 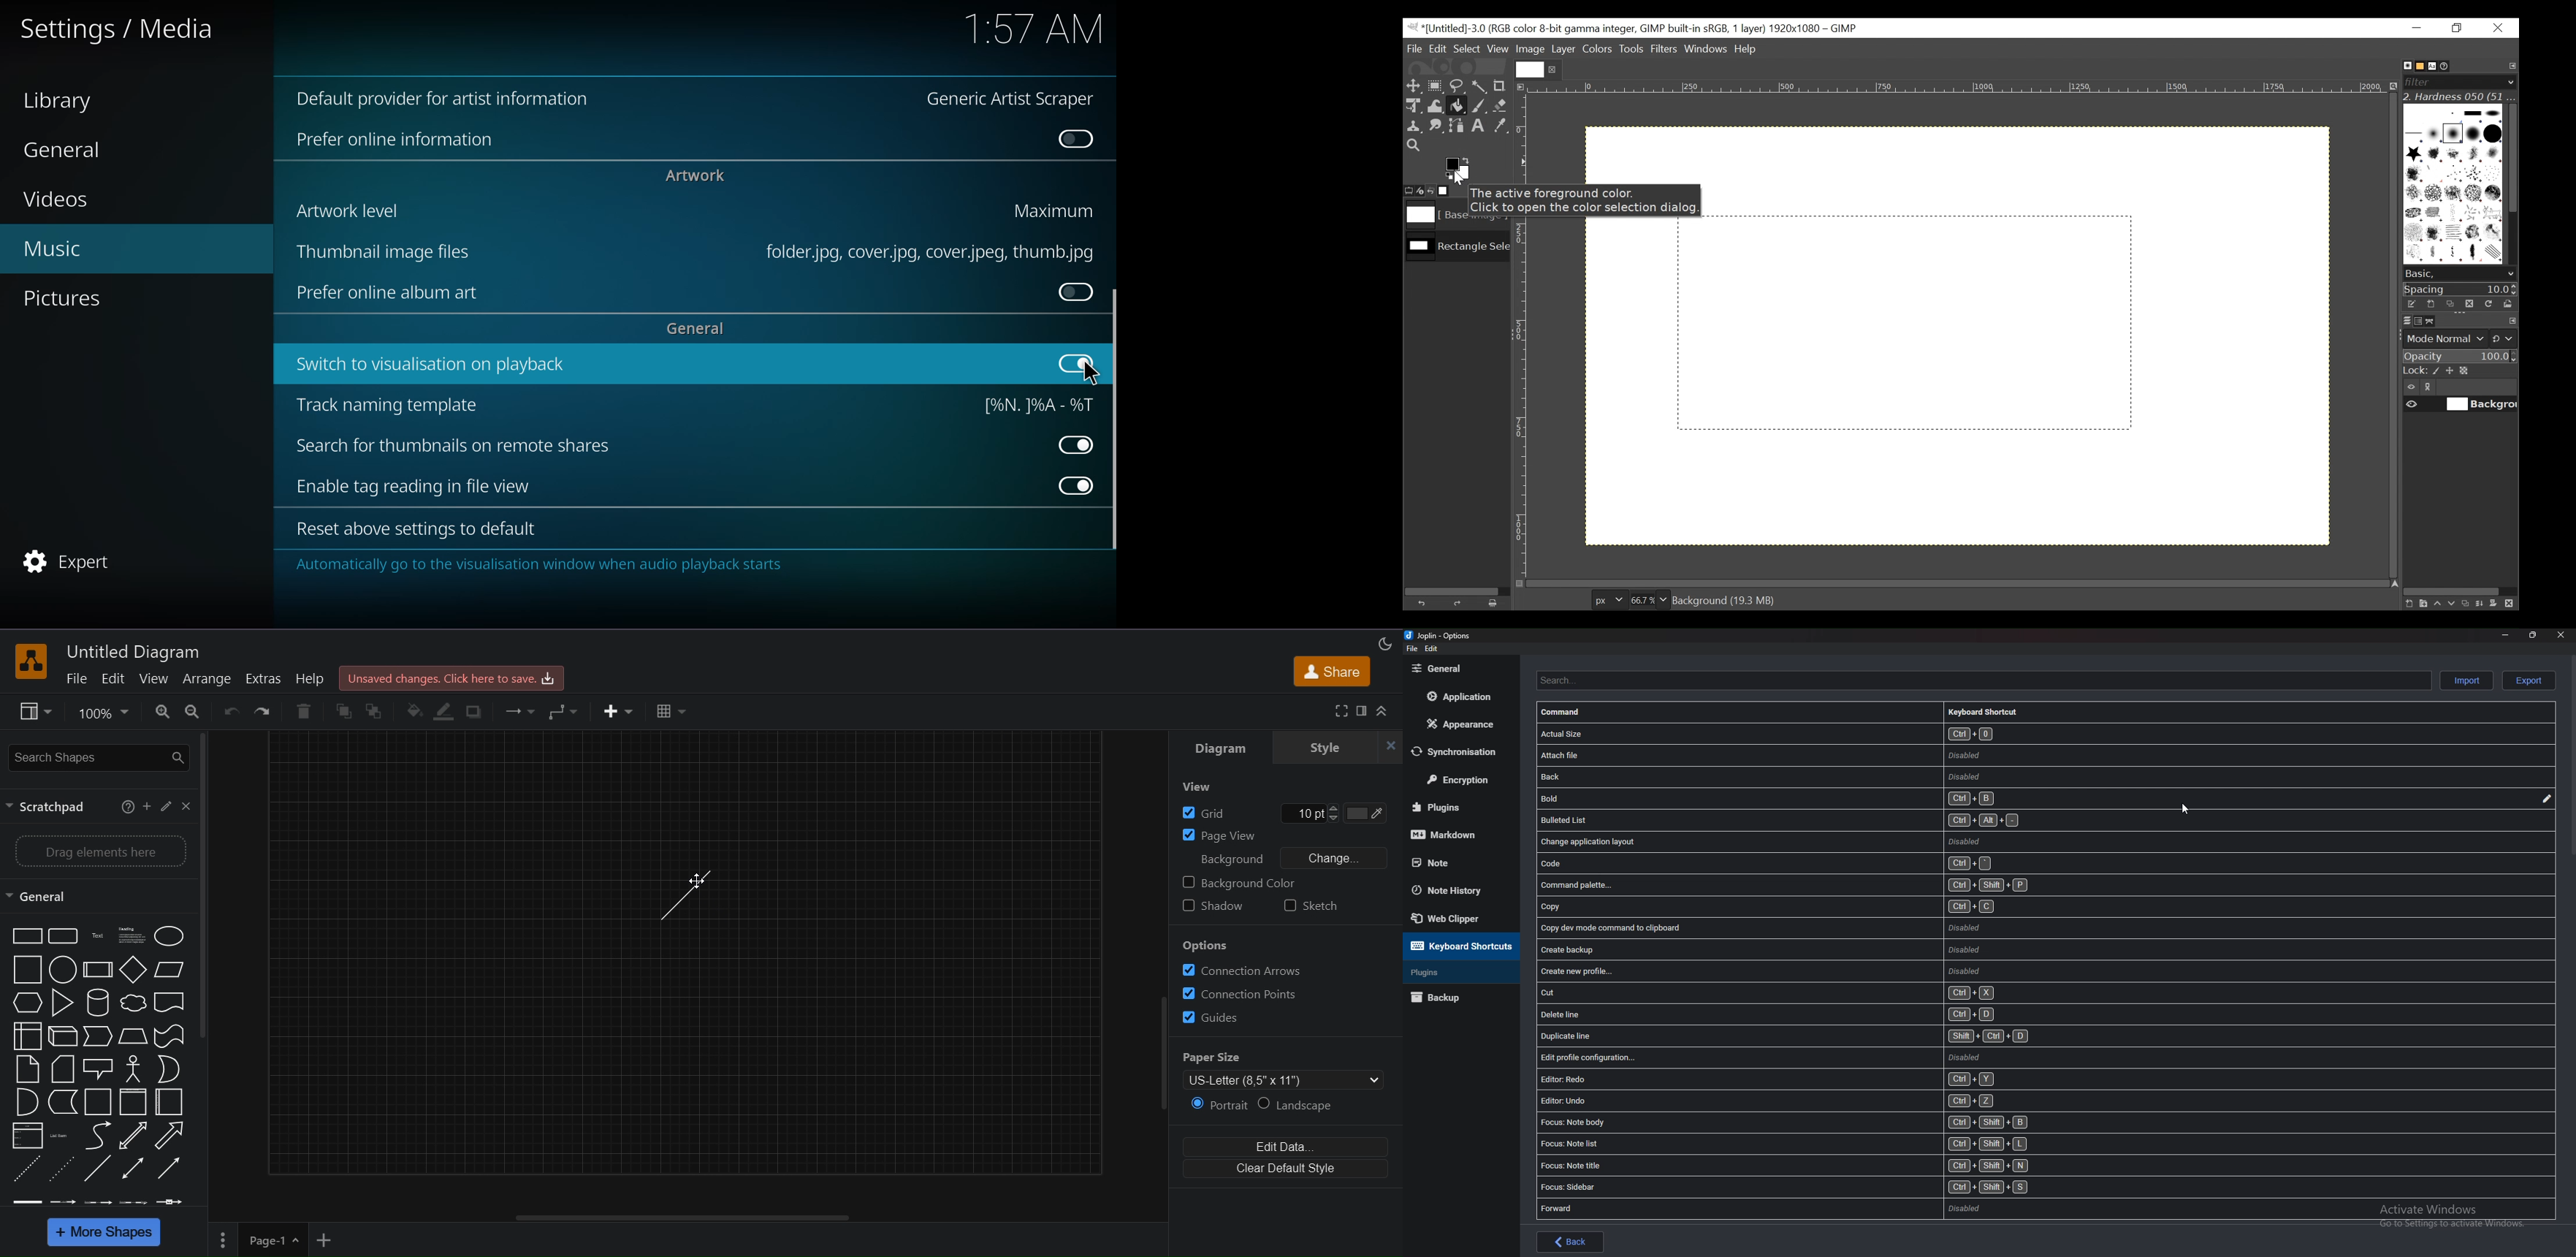 I want to click on redo, so click(x=264, y=710).